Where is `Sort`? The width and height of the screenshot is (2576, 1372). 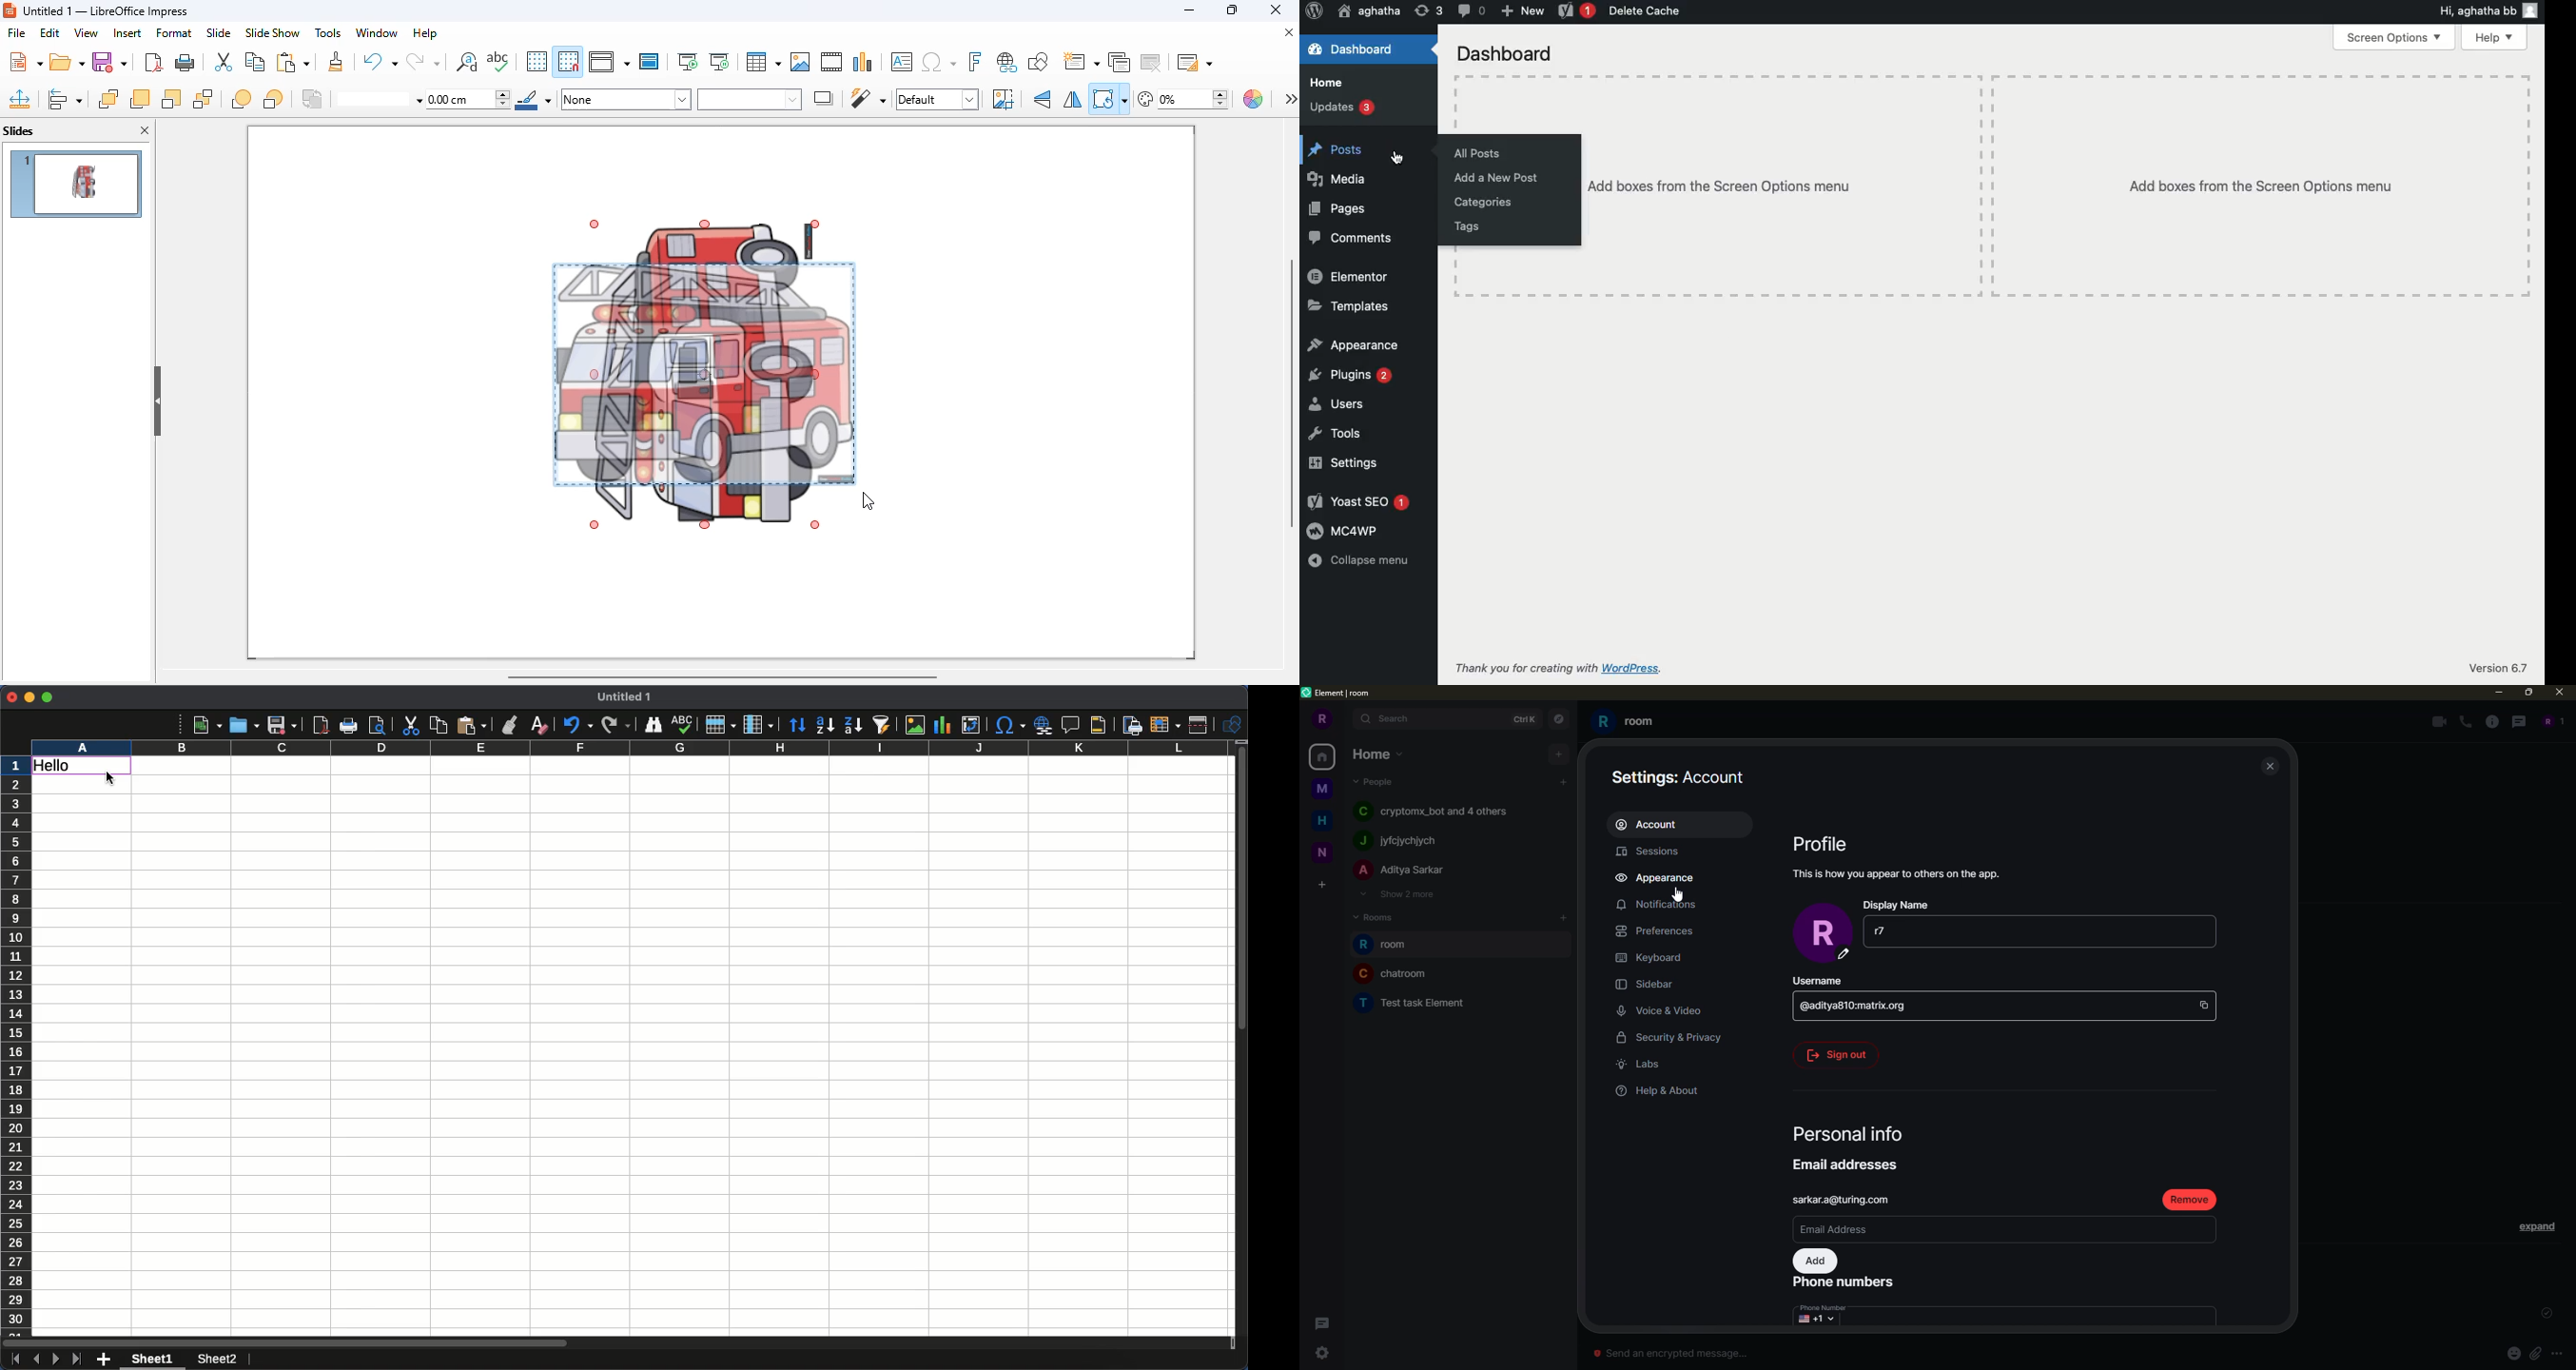
Sort is located at coordinates (798, 727).